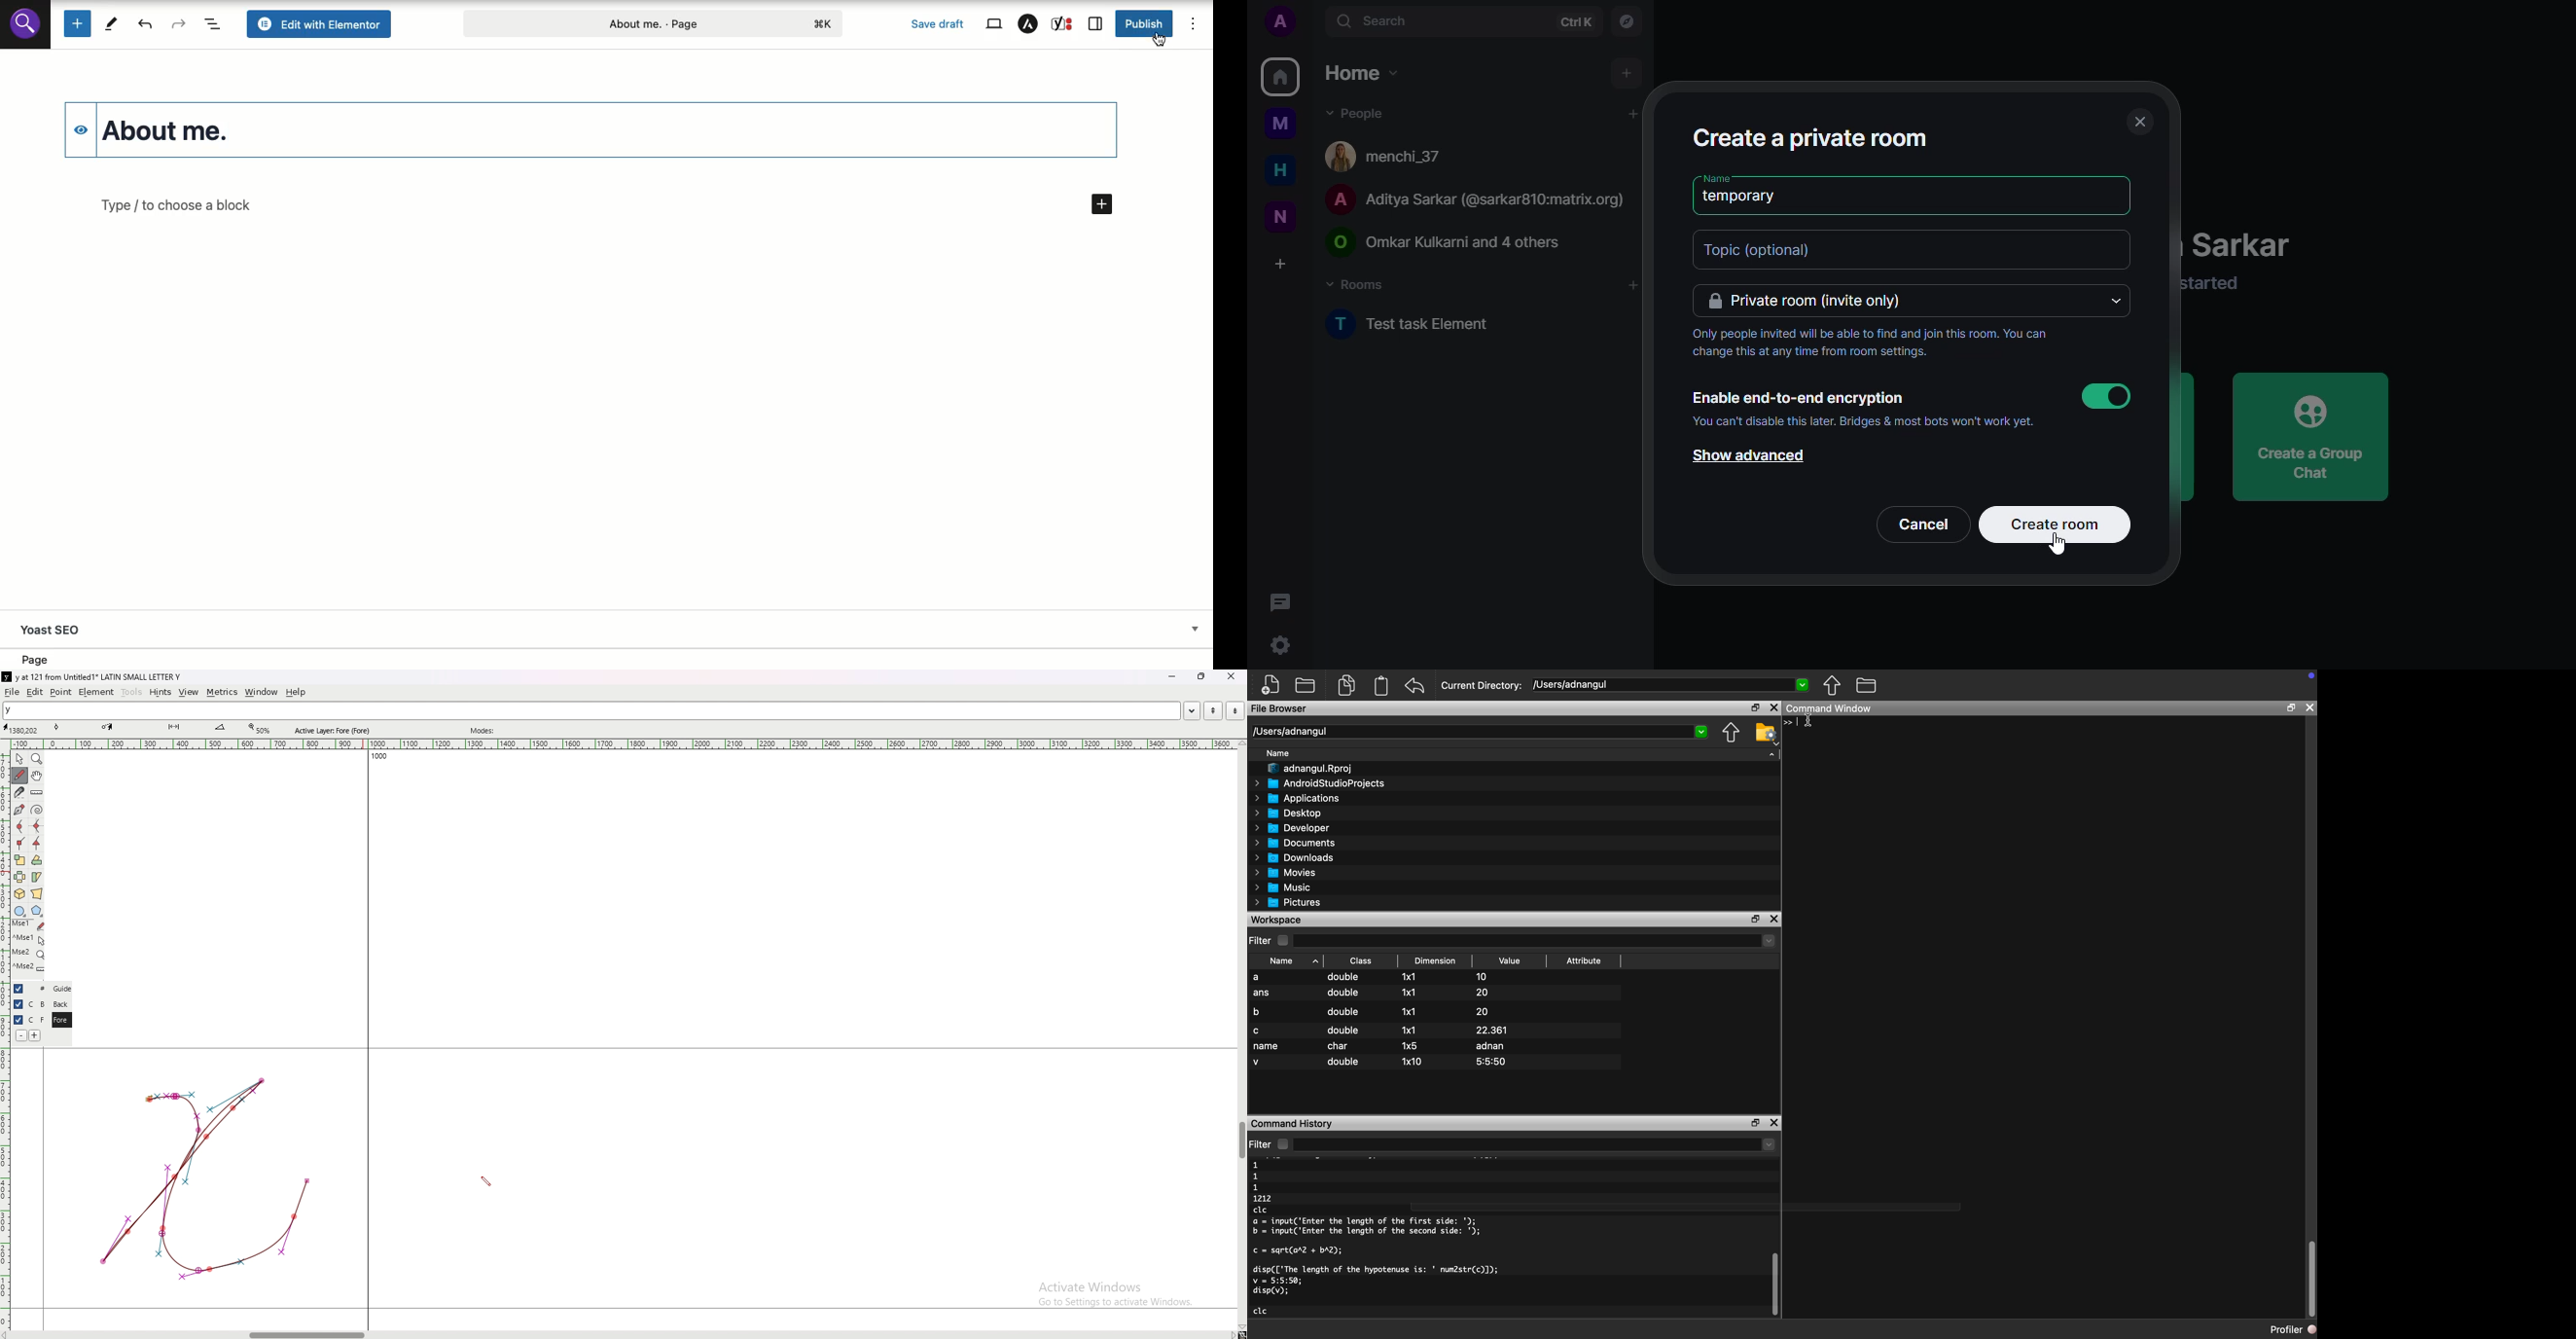 The width and height of the screenshot is (2576, 1344). I want to click on add a curve point, so click(19, 827).